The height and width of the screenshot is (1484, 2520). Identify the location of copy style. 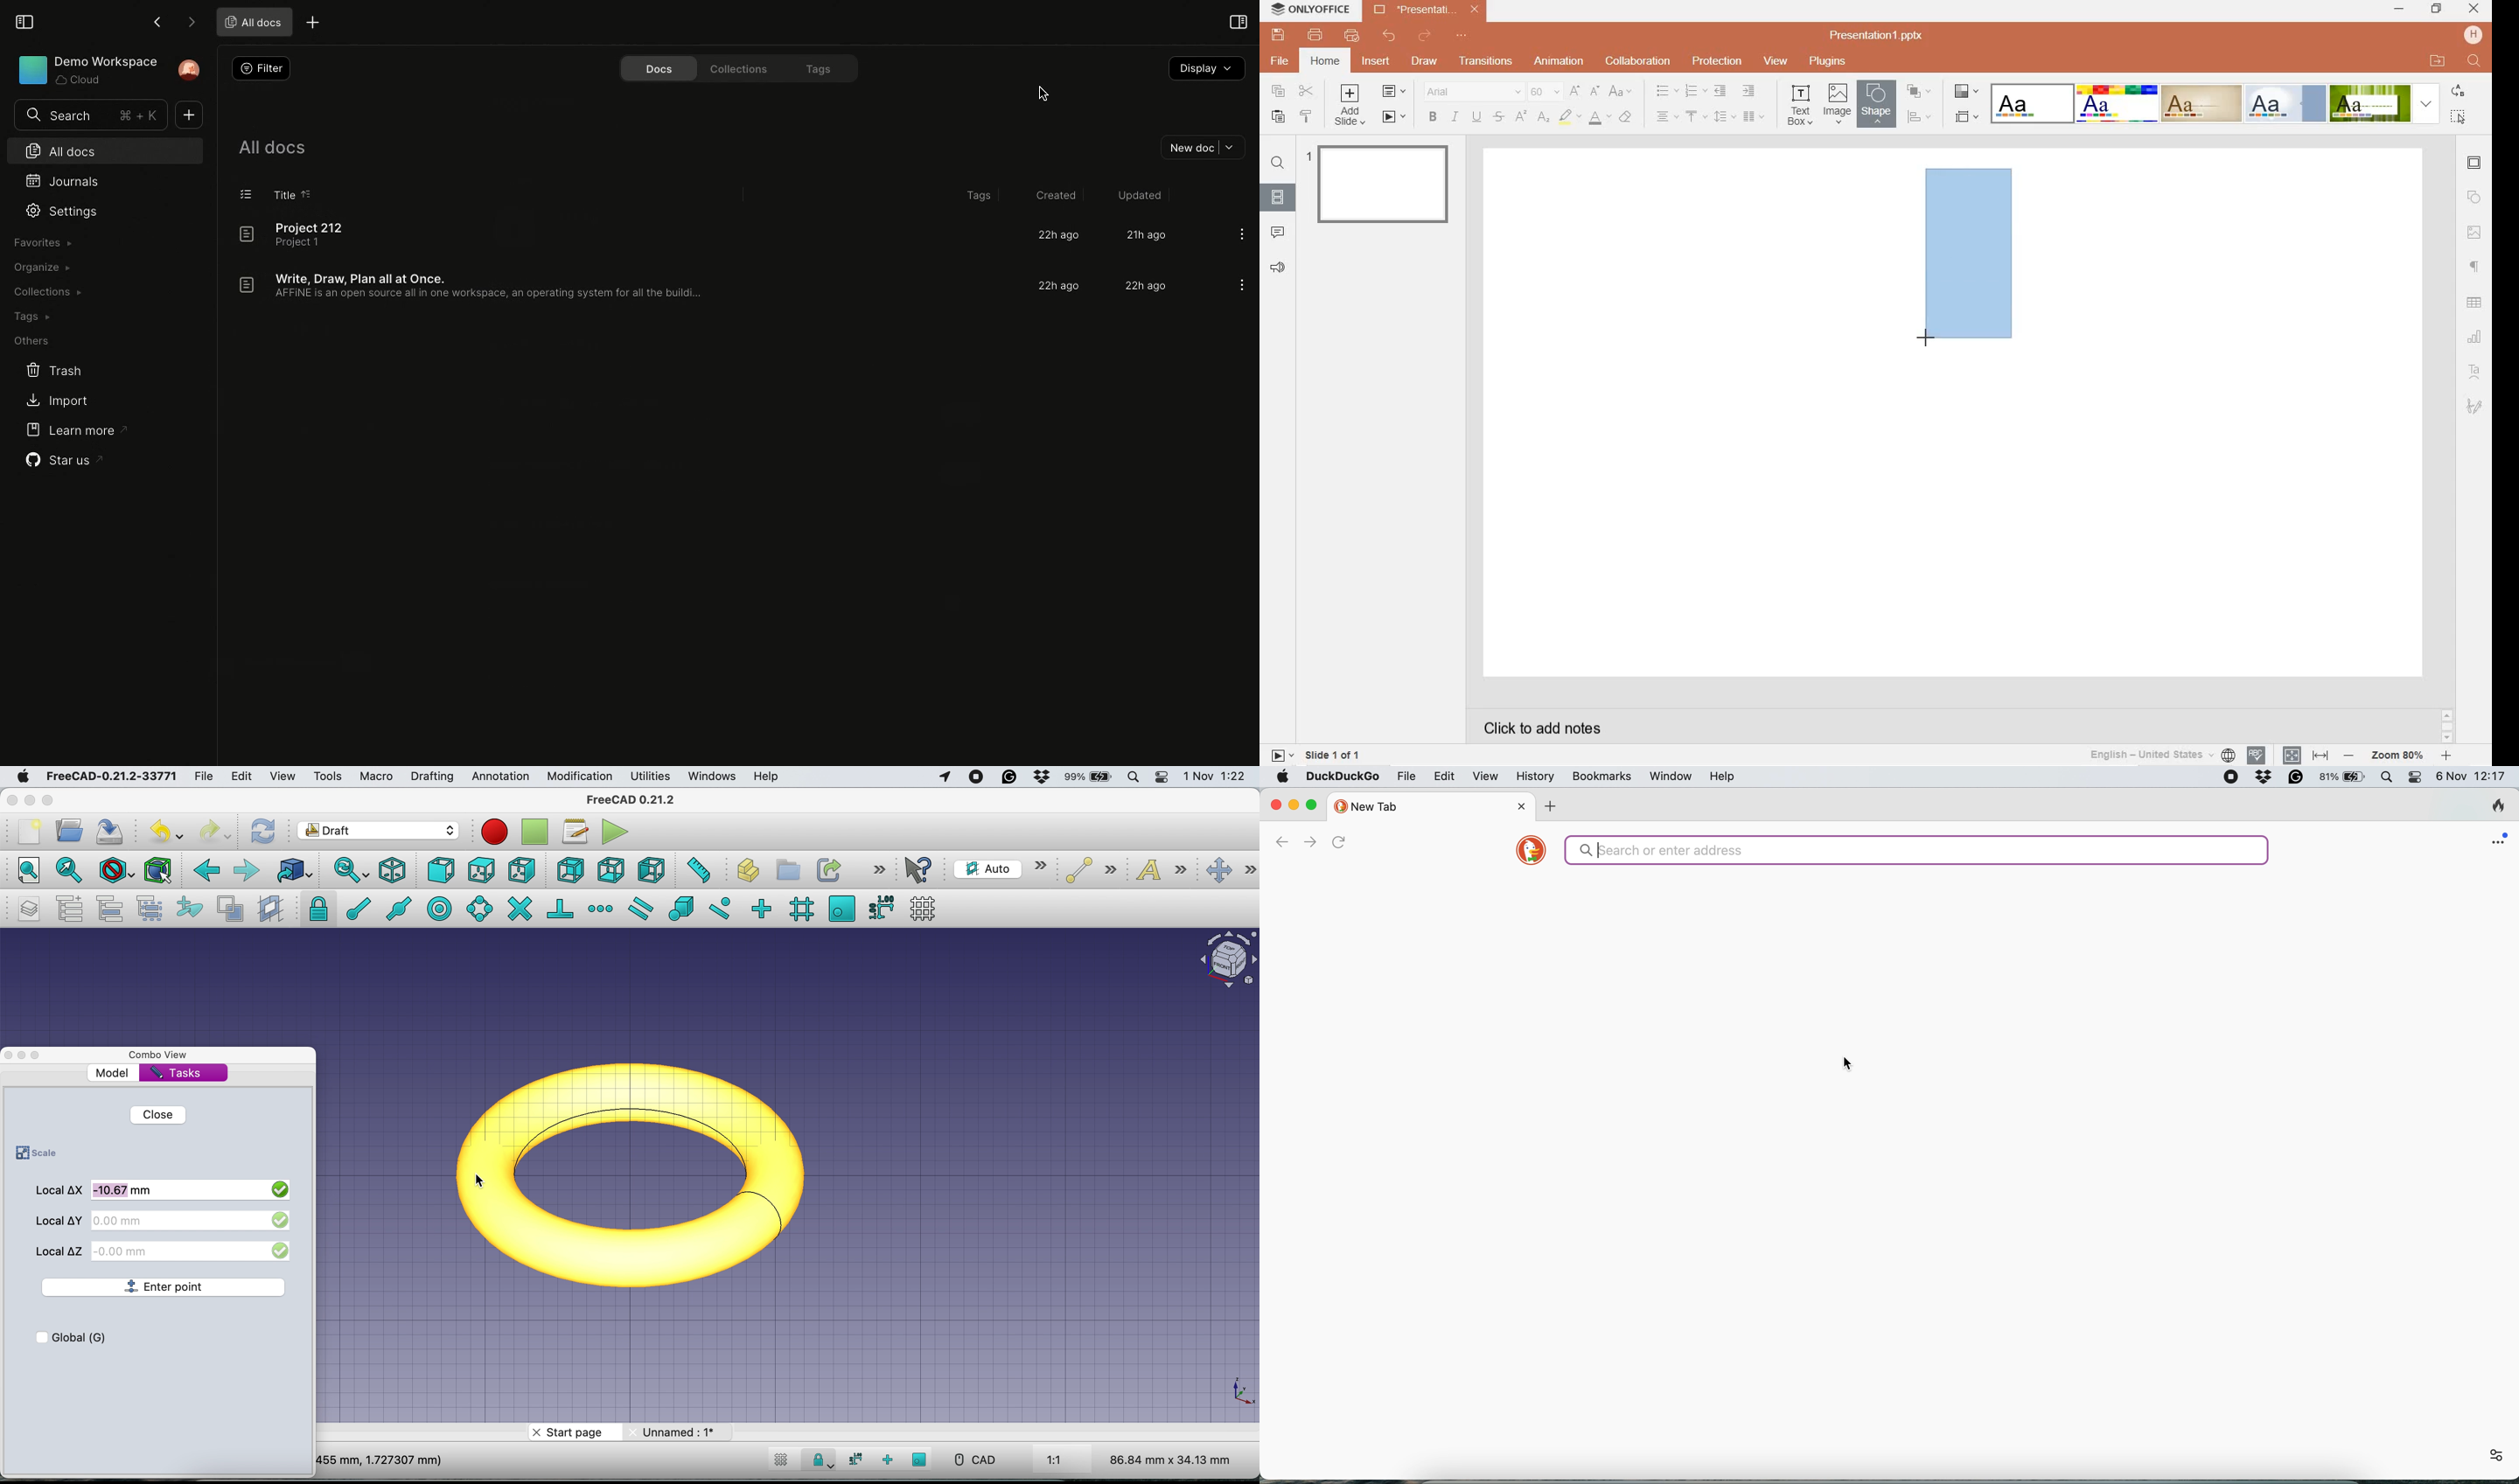
(1307, 118).